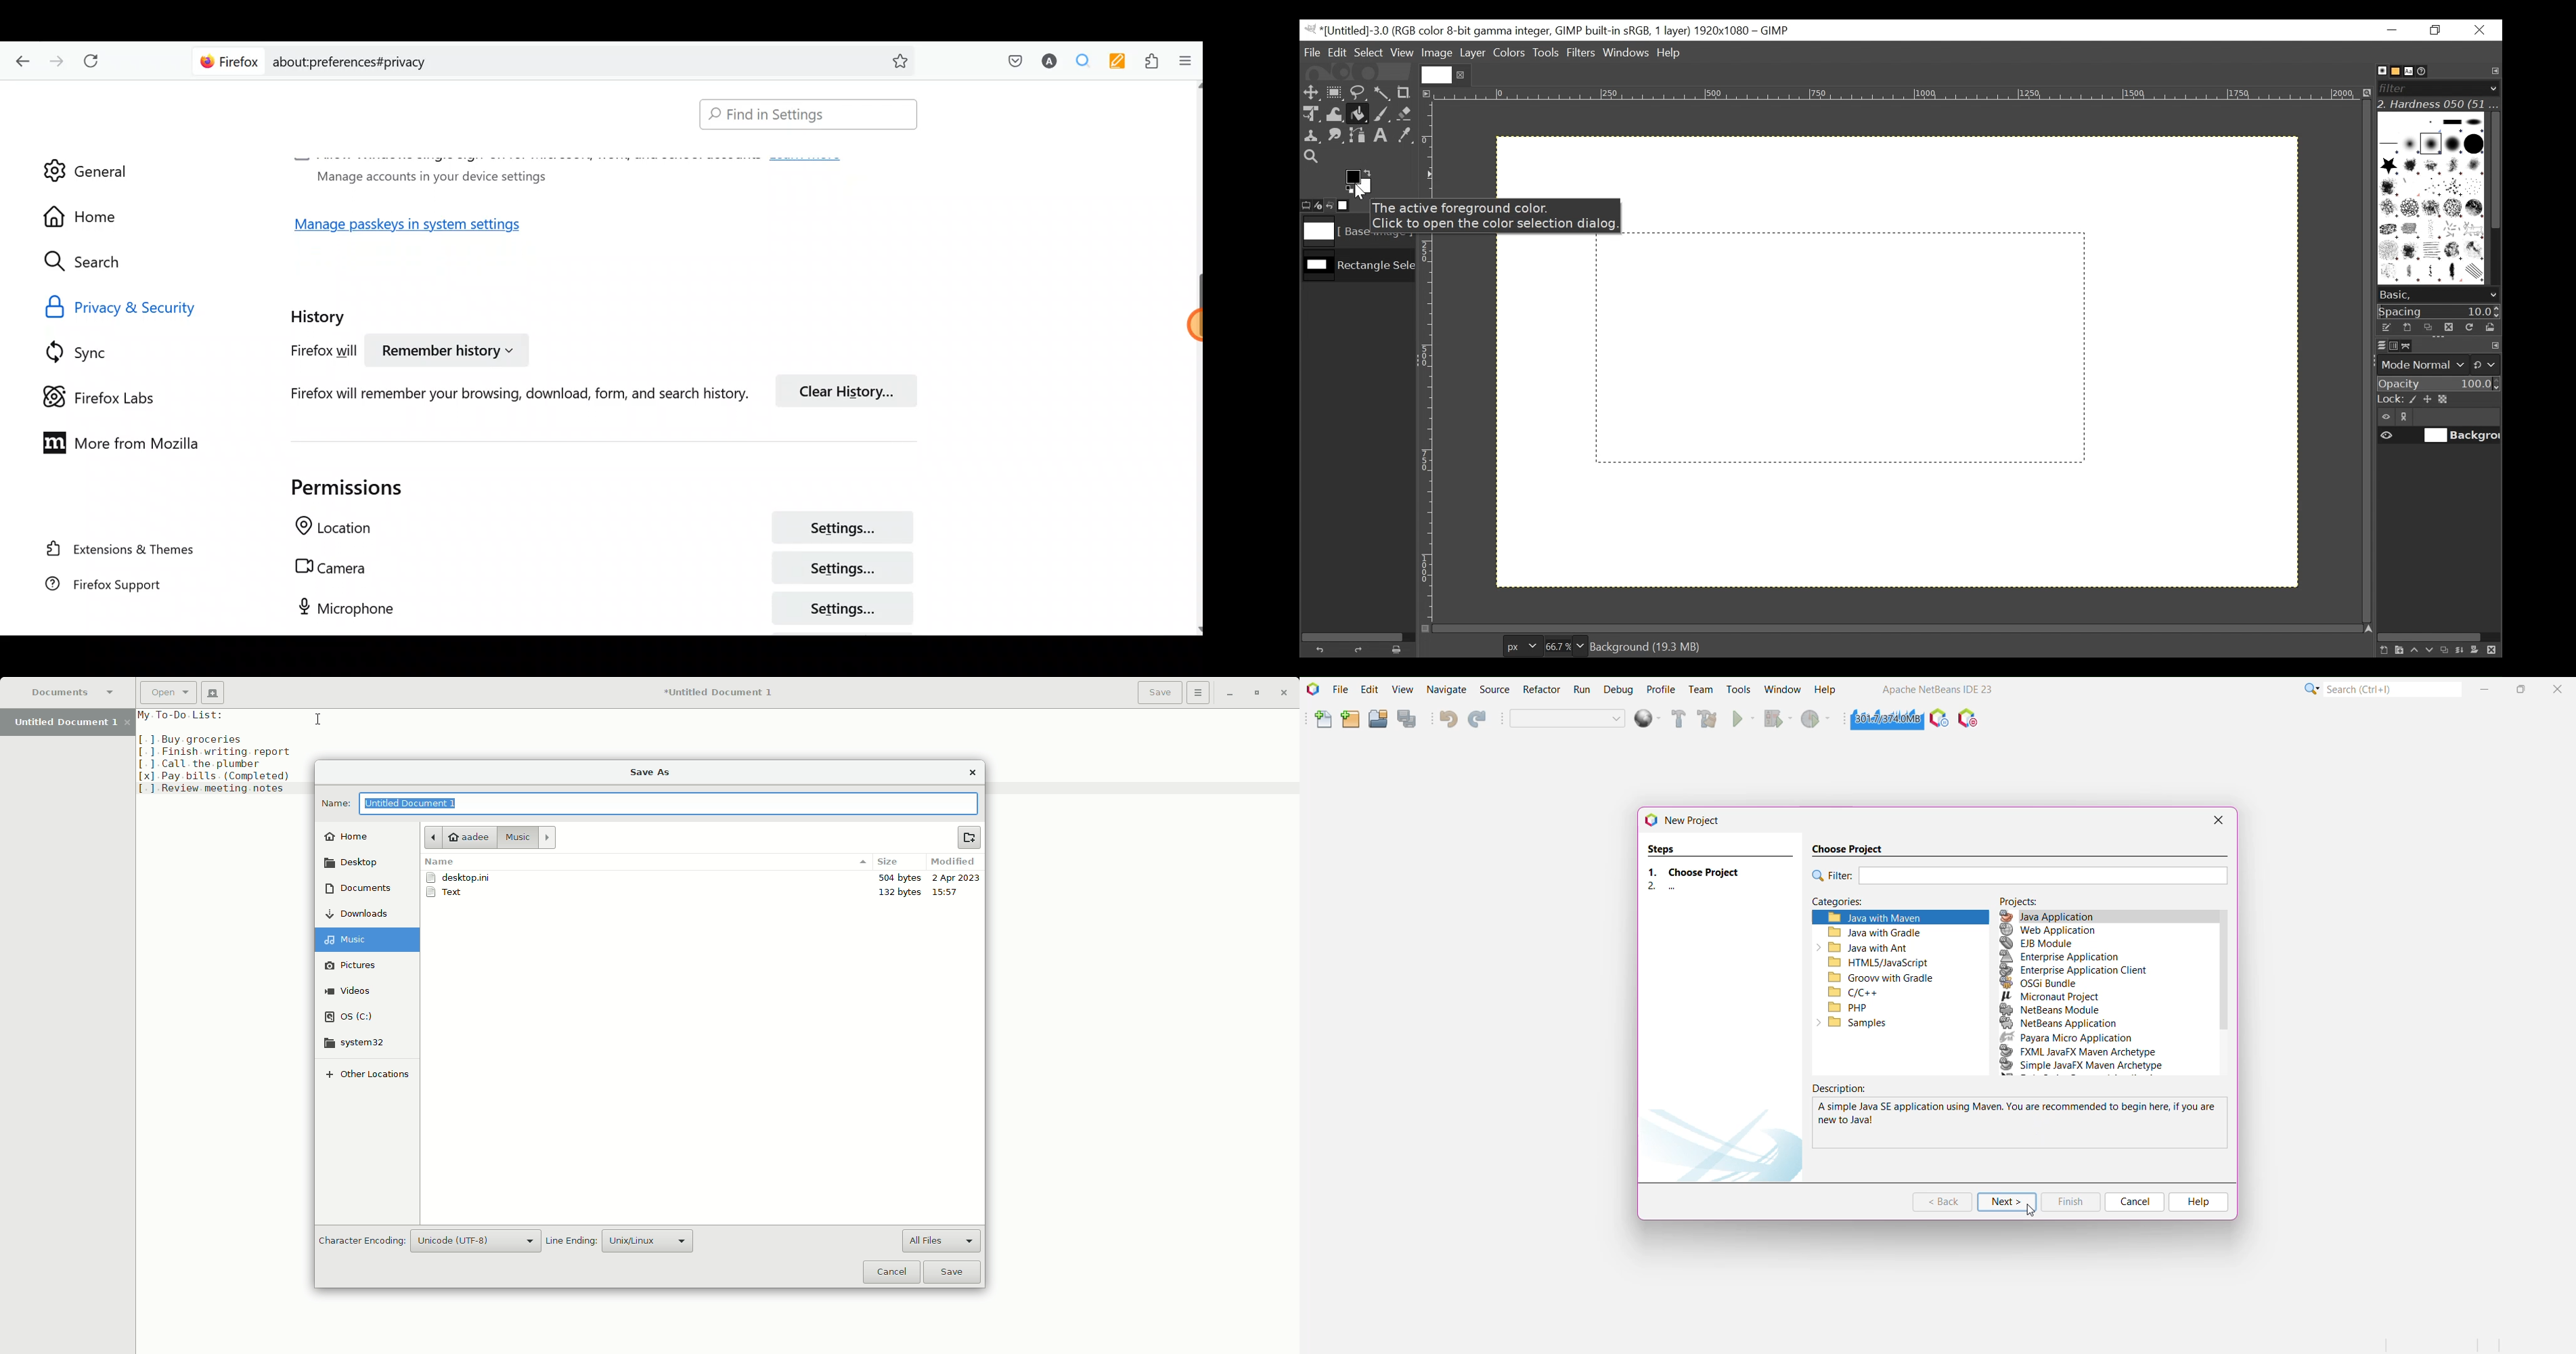 The width and height of the screenshot is (2576, 1372). Describe the element at coordinates (359, 890) in the screenshot. I see `Documents` at that location.